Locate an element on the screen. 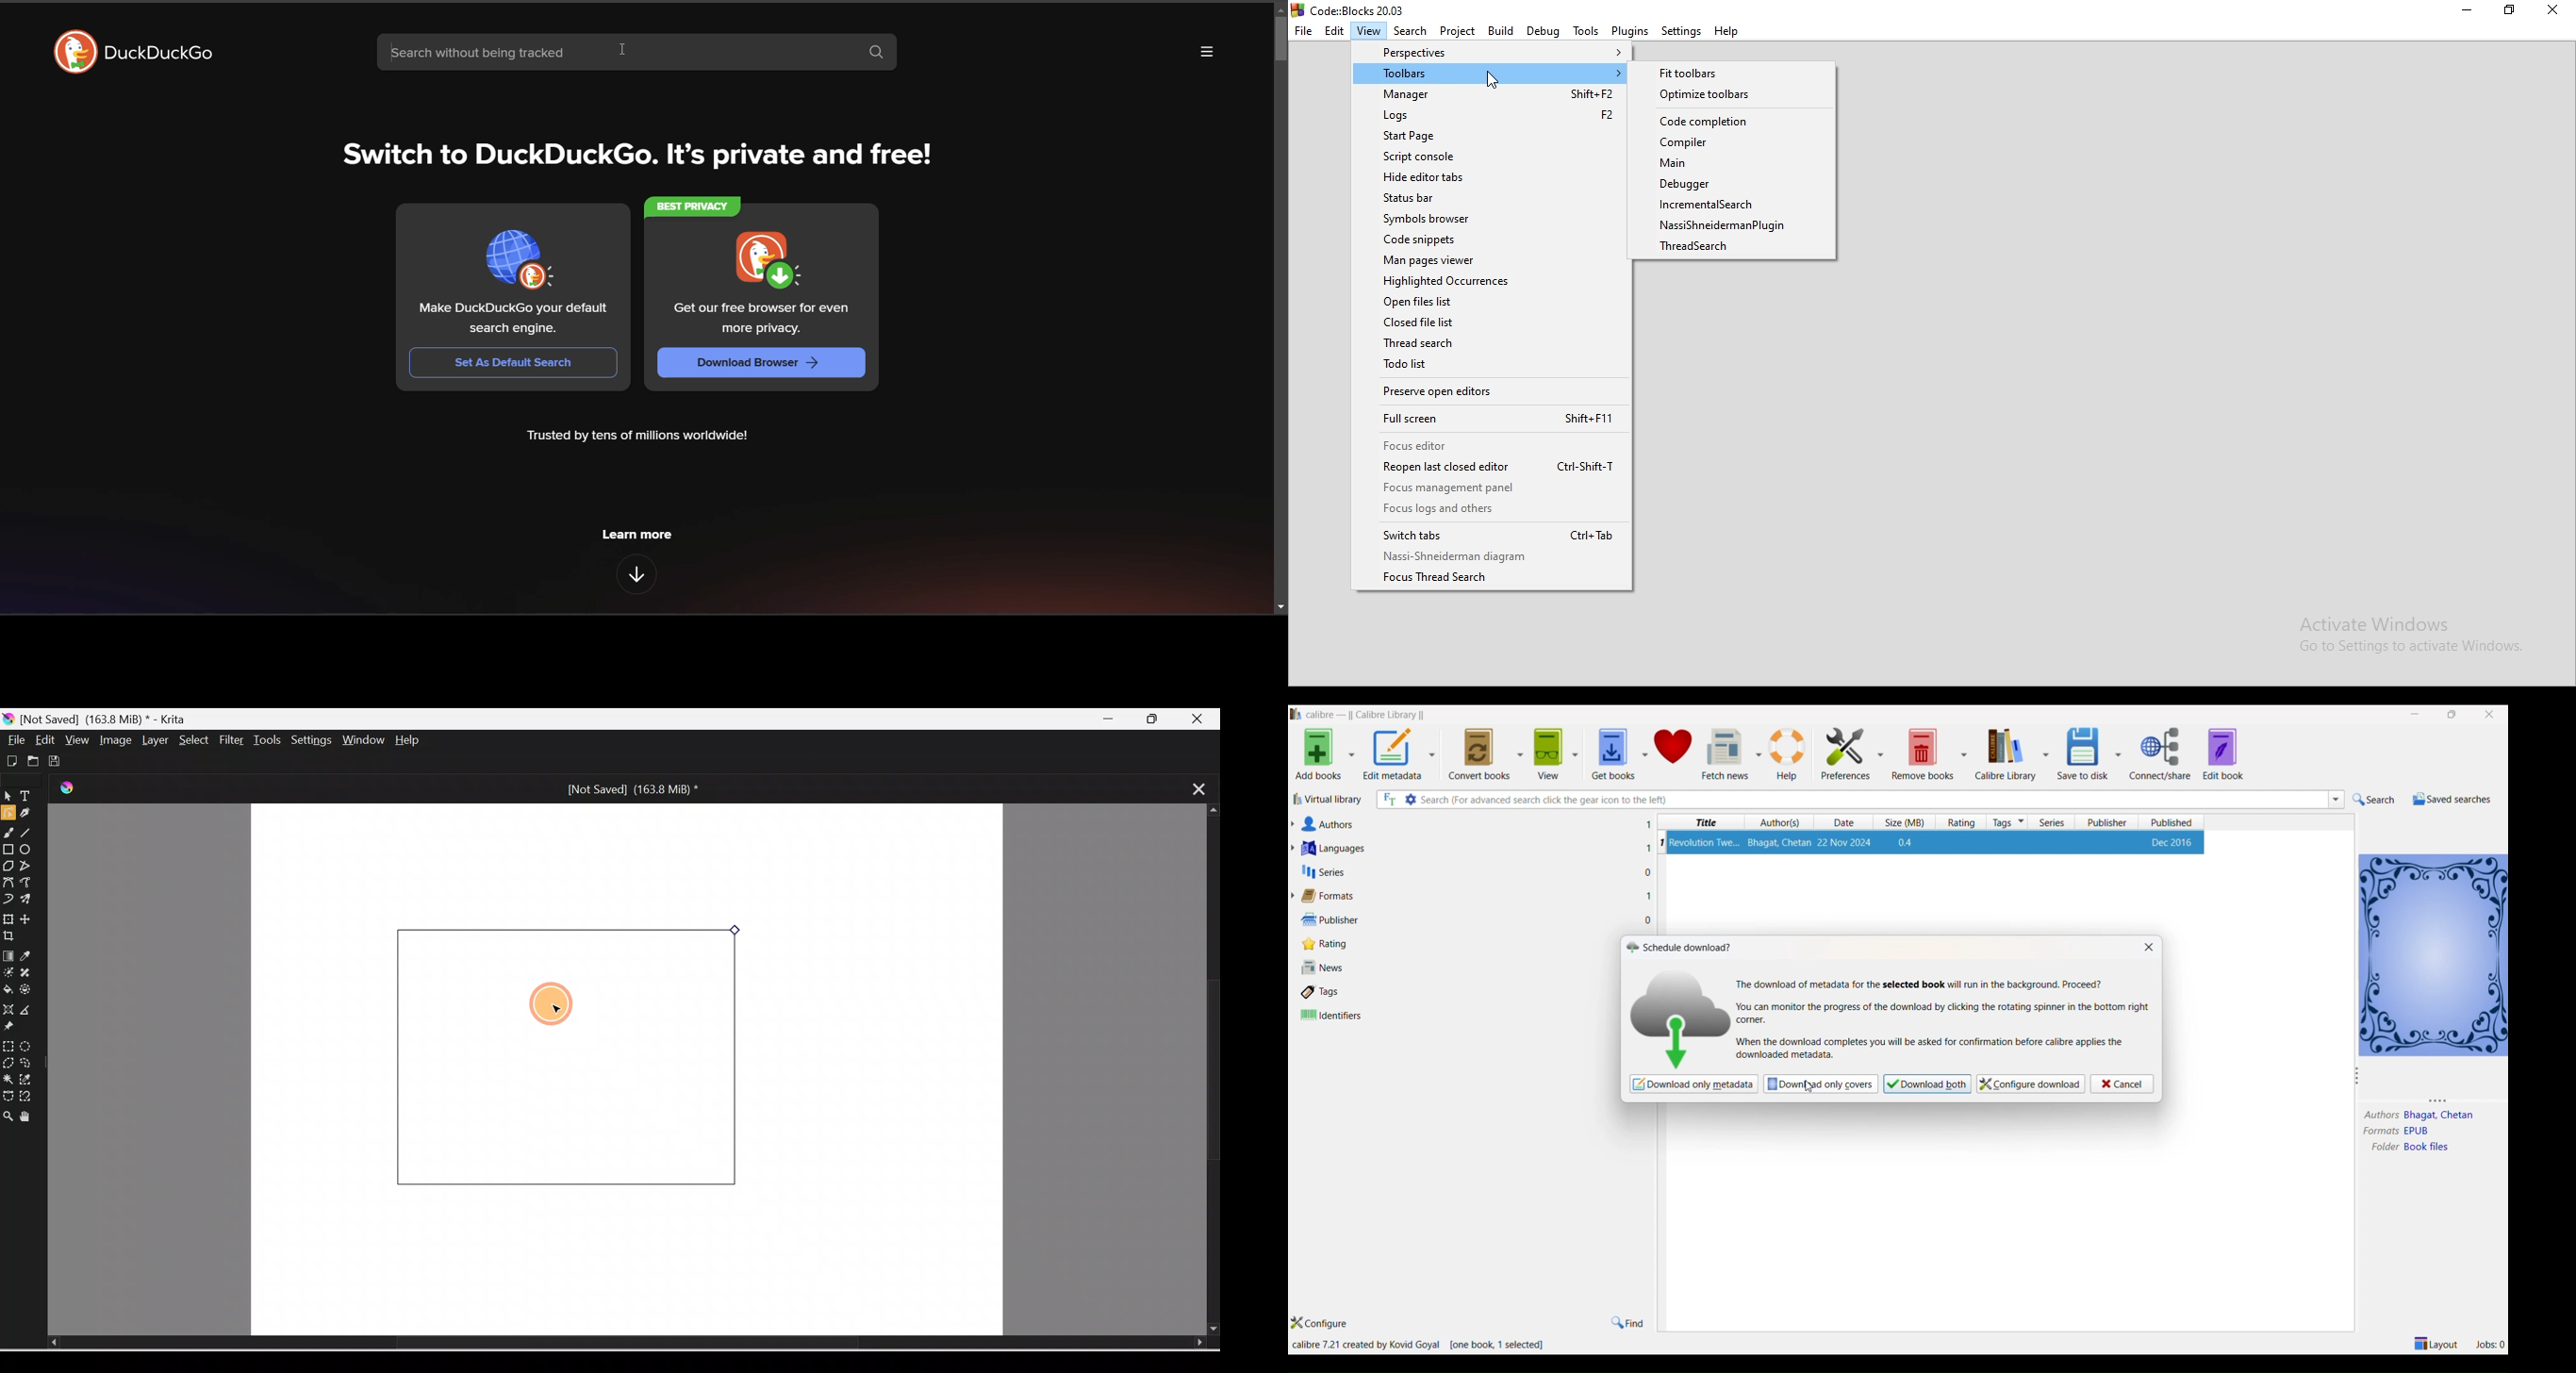  Search  is located at coordinates (1411, 31).